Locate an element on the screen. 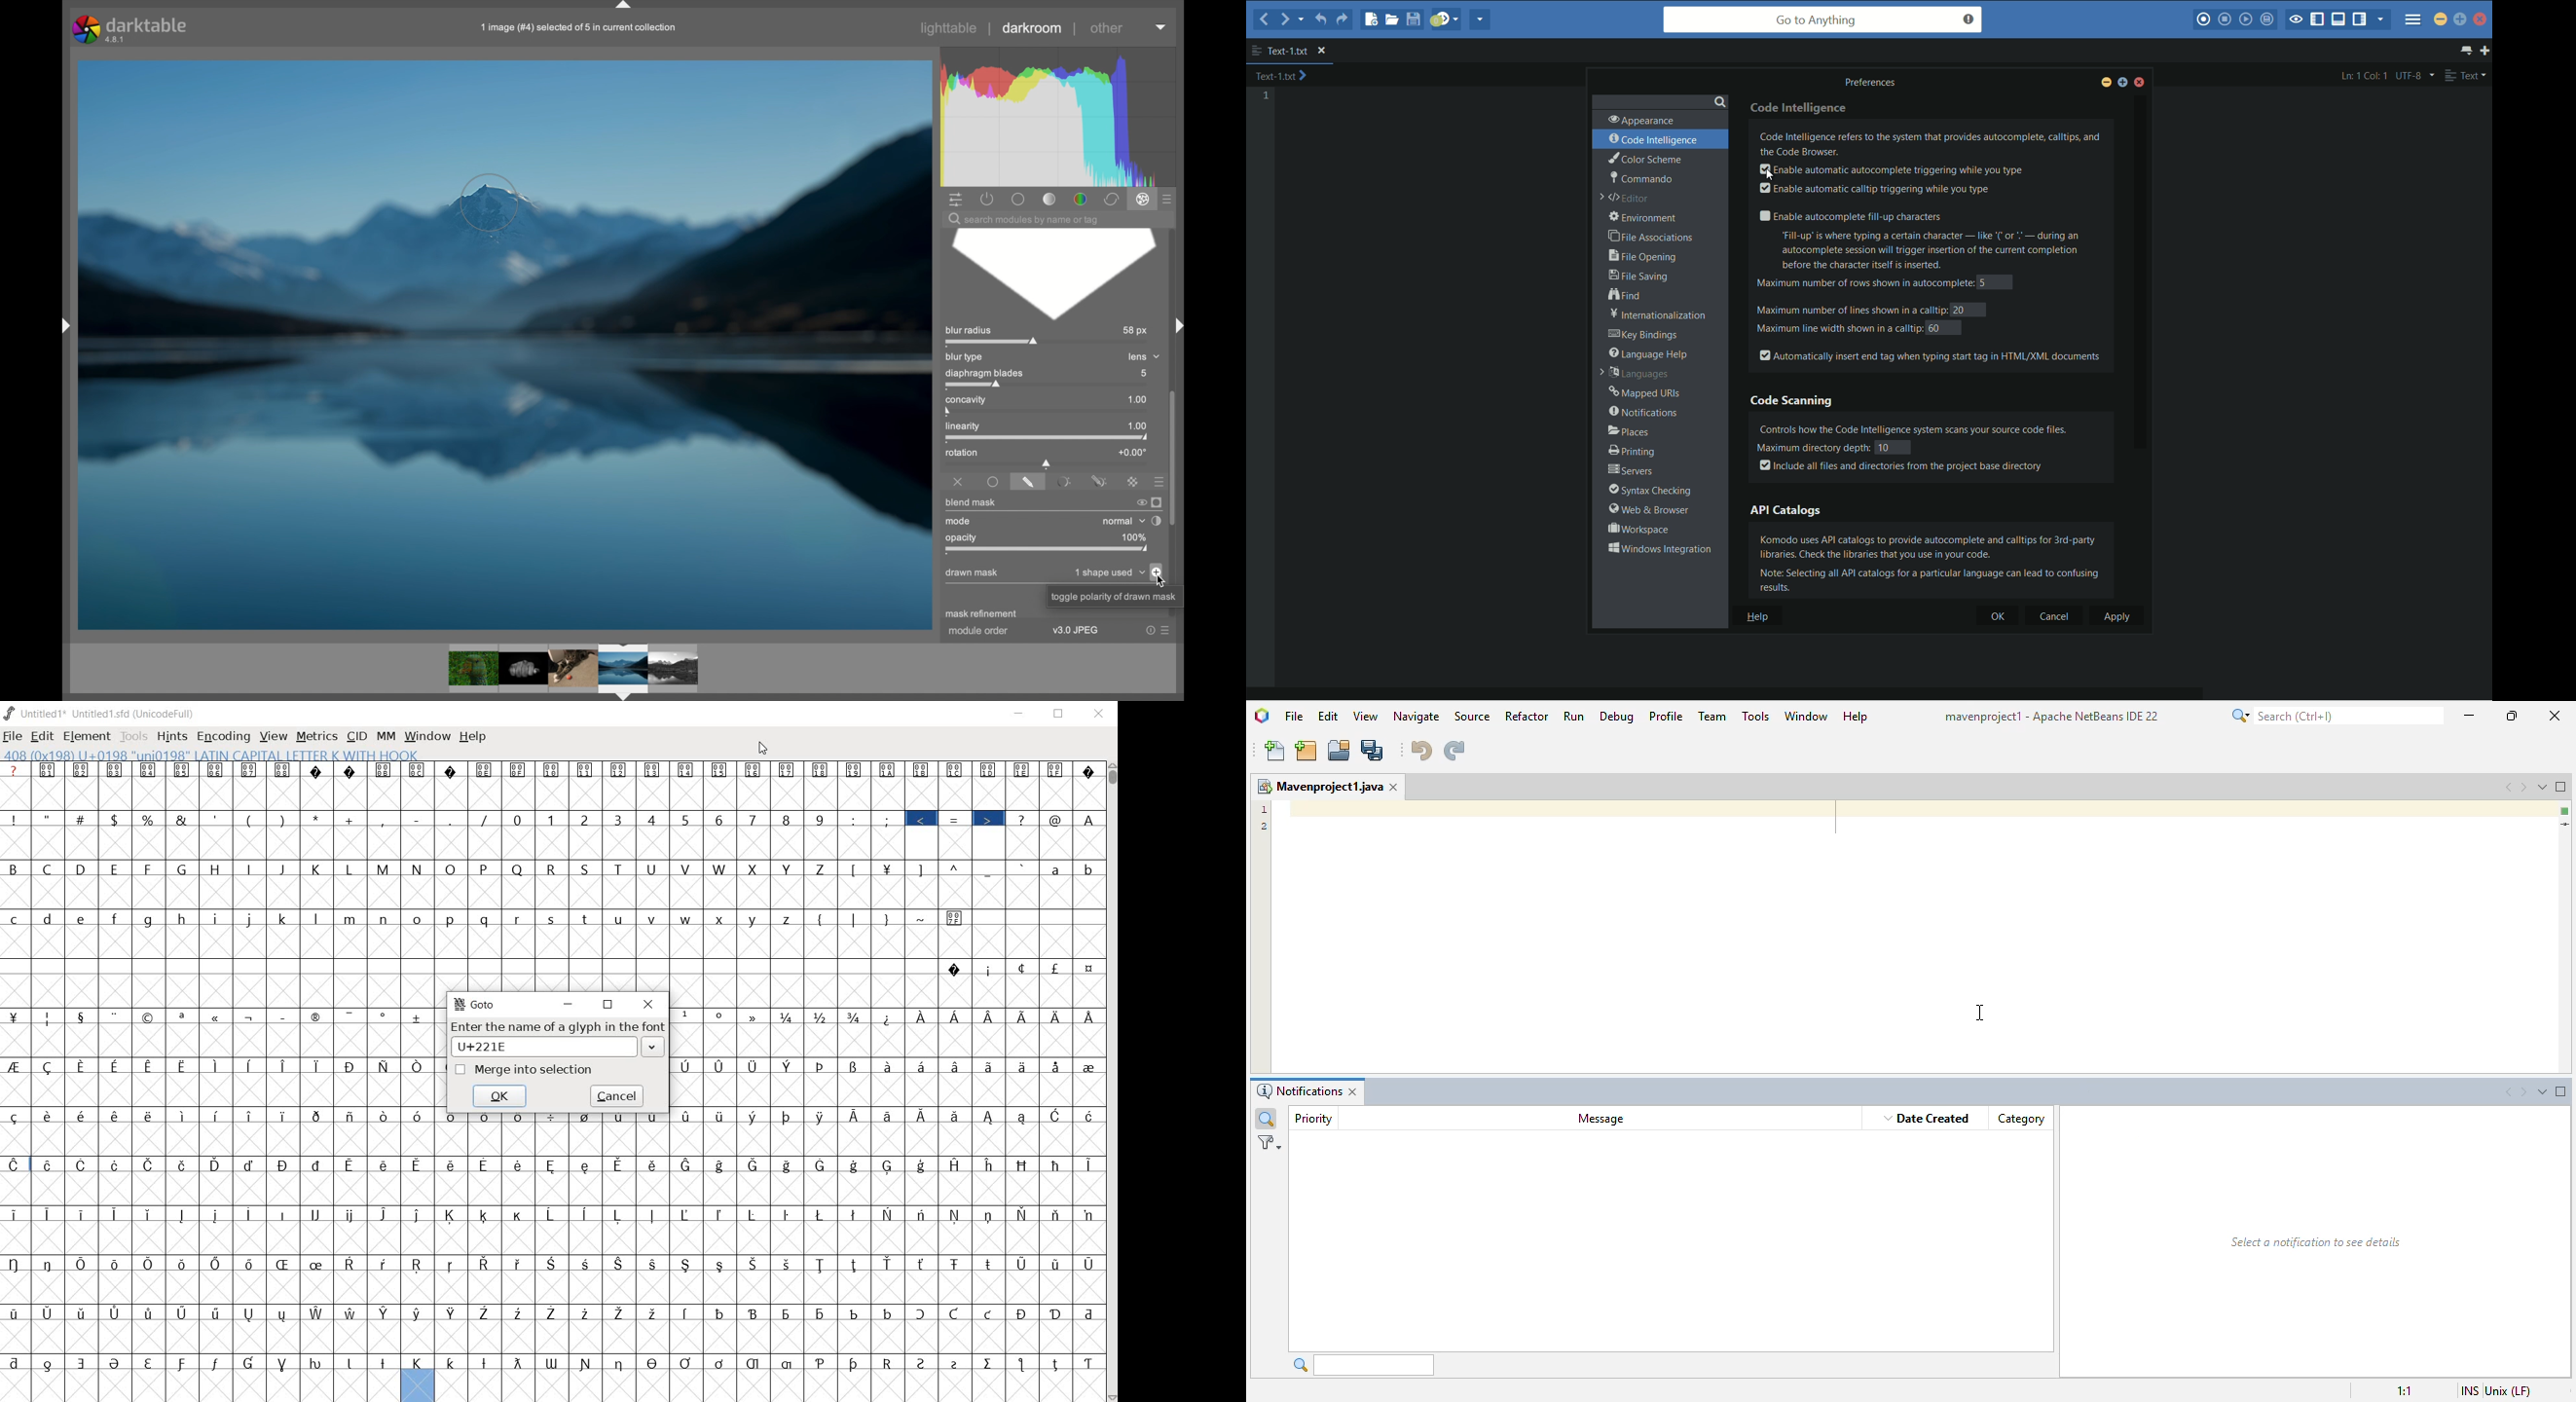 This screenshot has width=2576, height=1428. special letters is located at coordinates (556, 1314).